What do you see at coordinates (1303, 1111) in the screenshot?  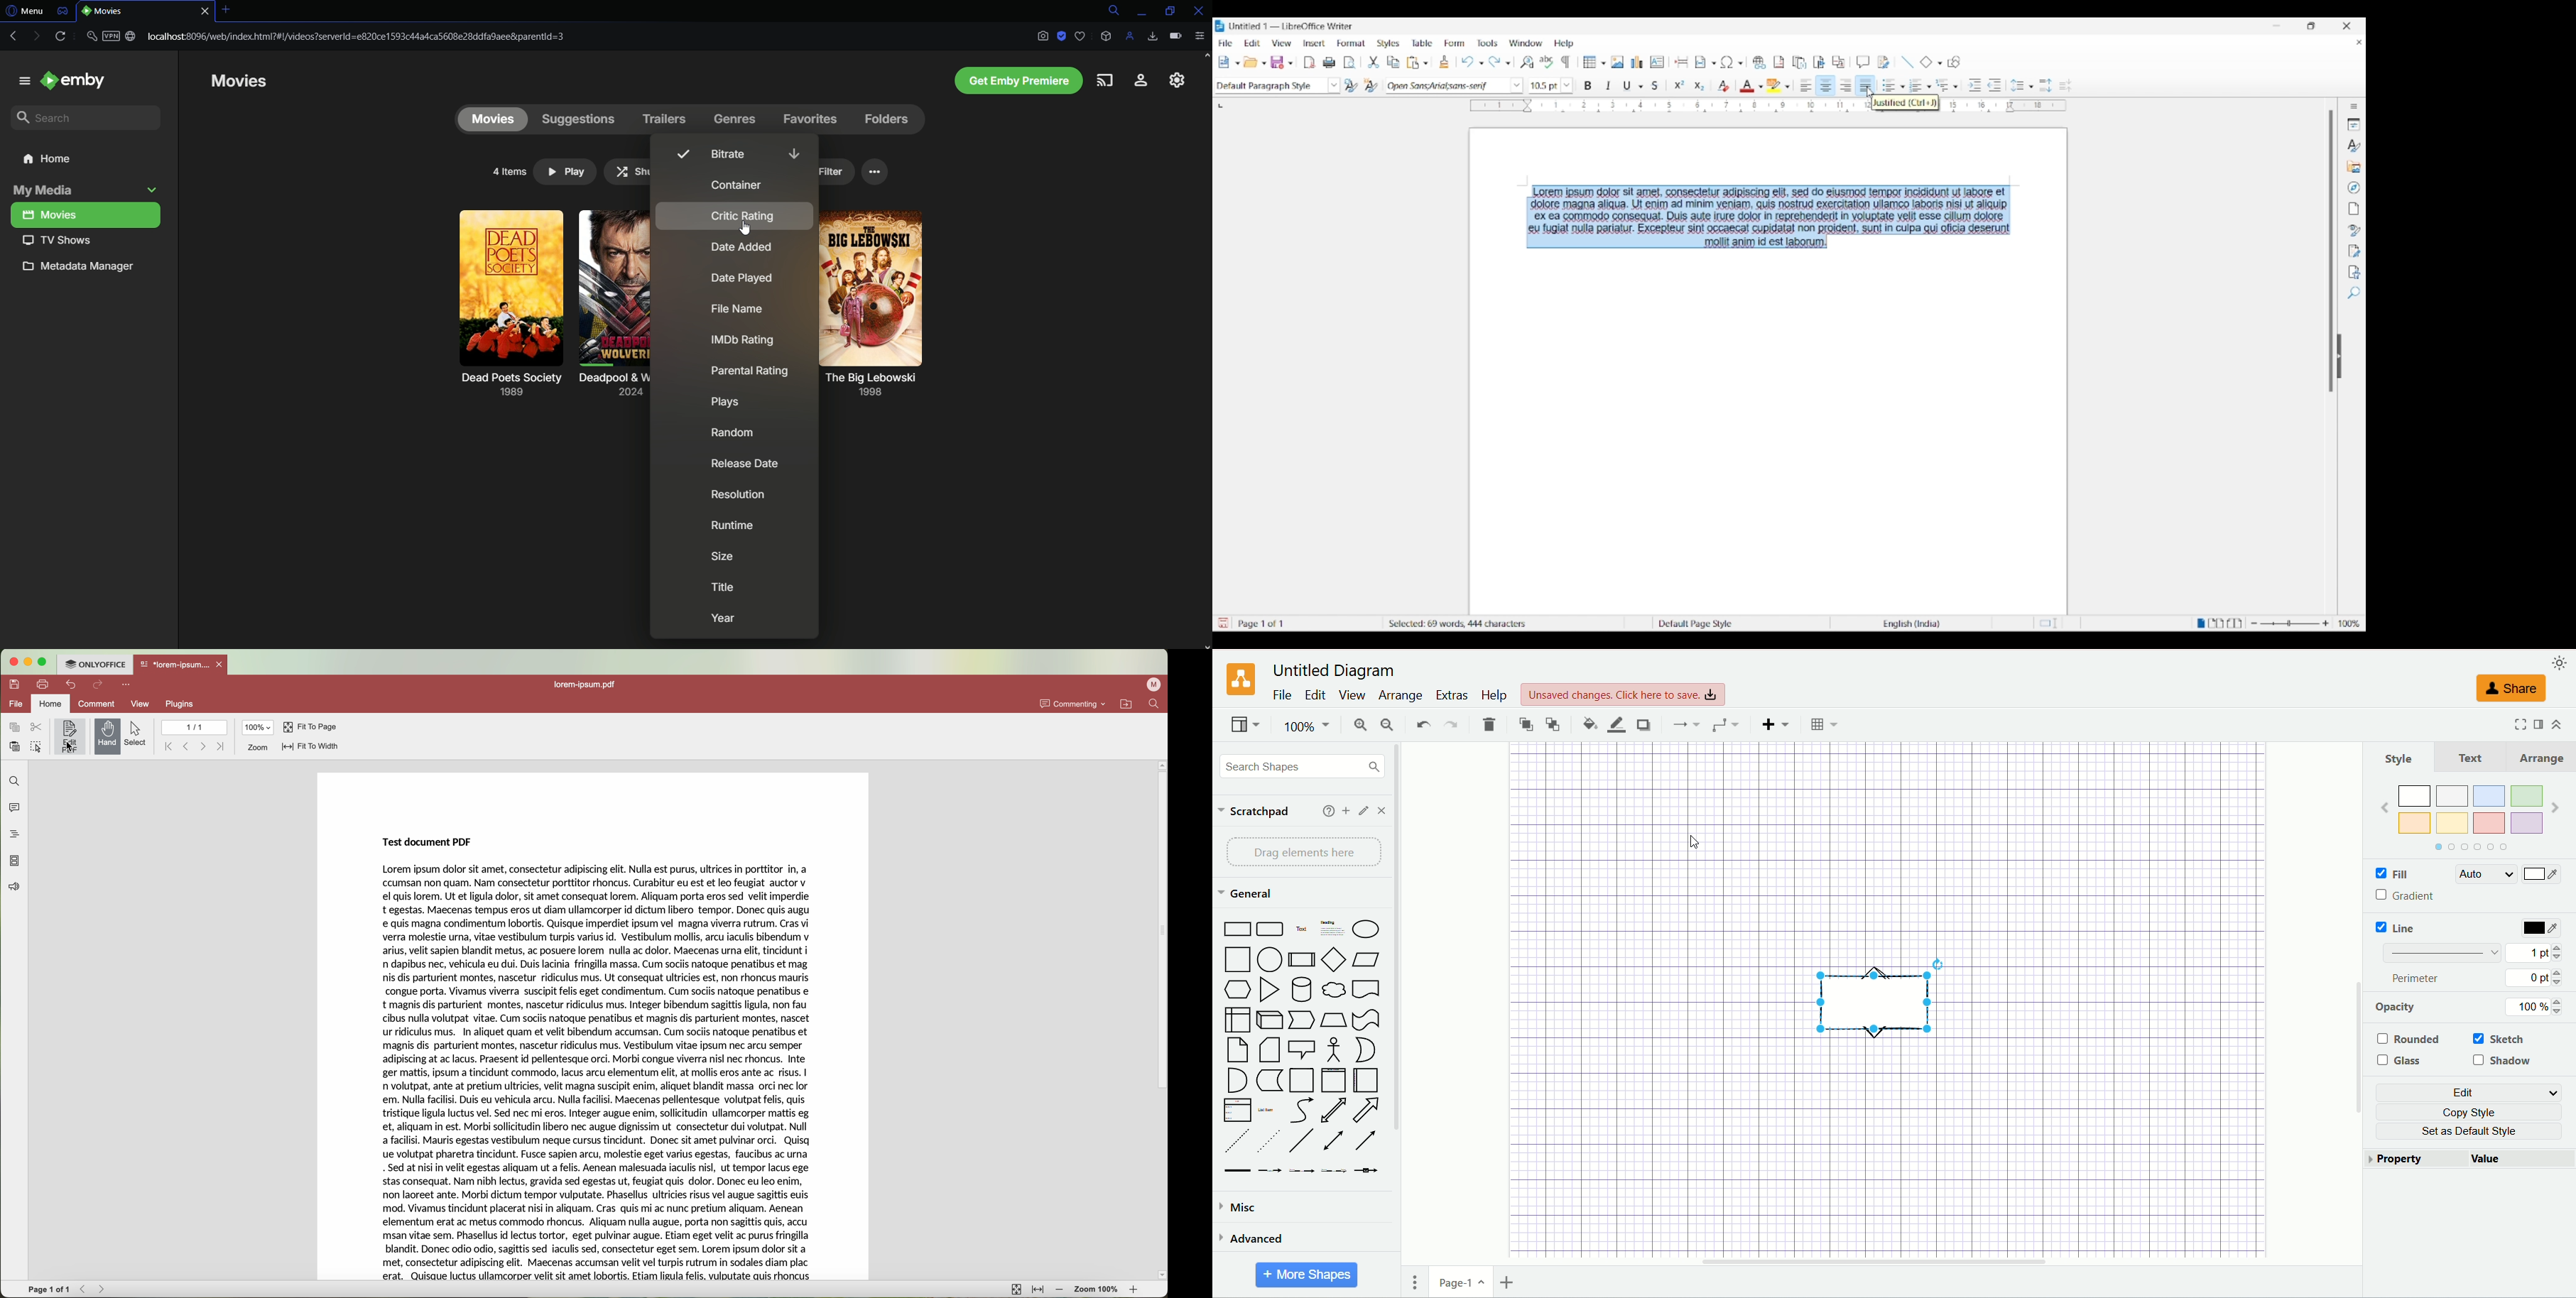 I see `Curve` at bounding box center [1303, 1111].